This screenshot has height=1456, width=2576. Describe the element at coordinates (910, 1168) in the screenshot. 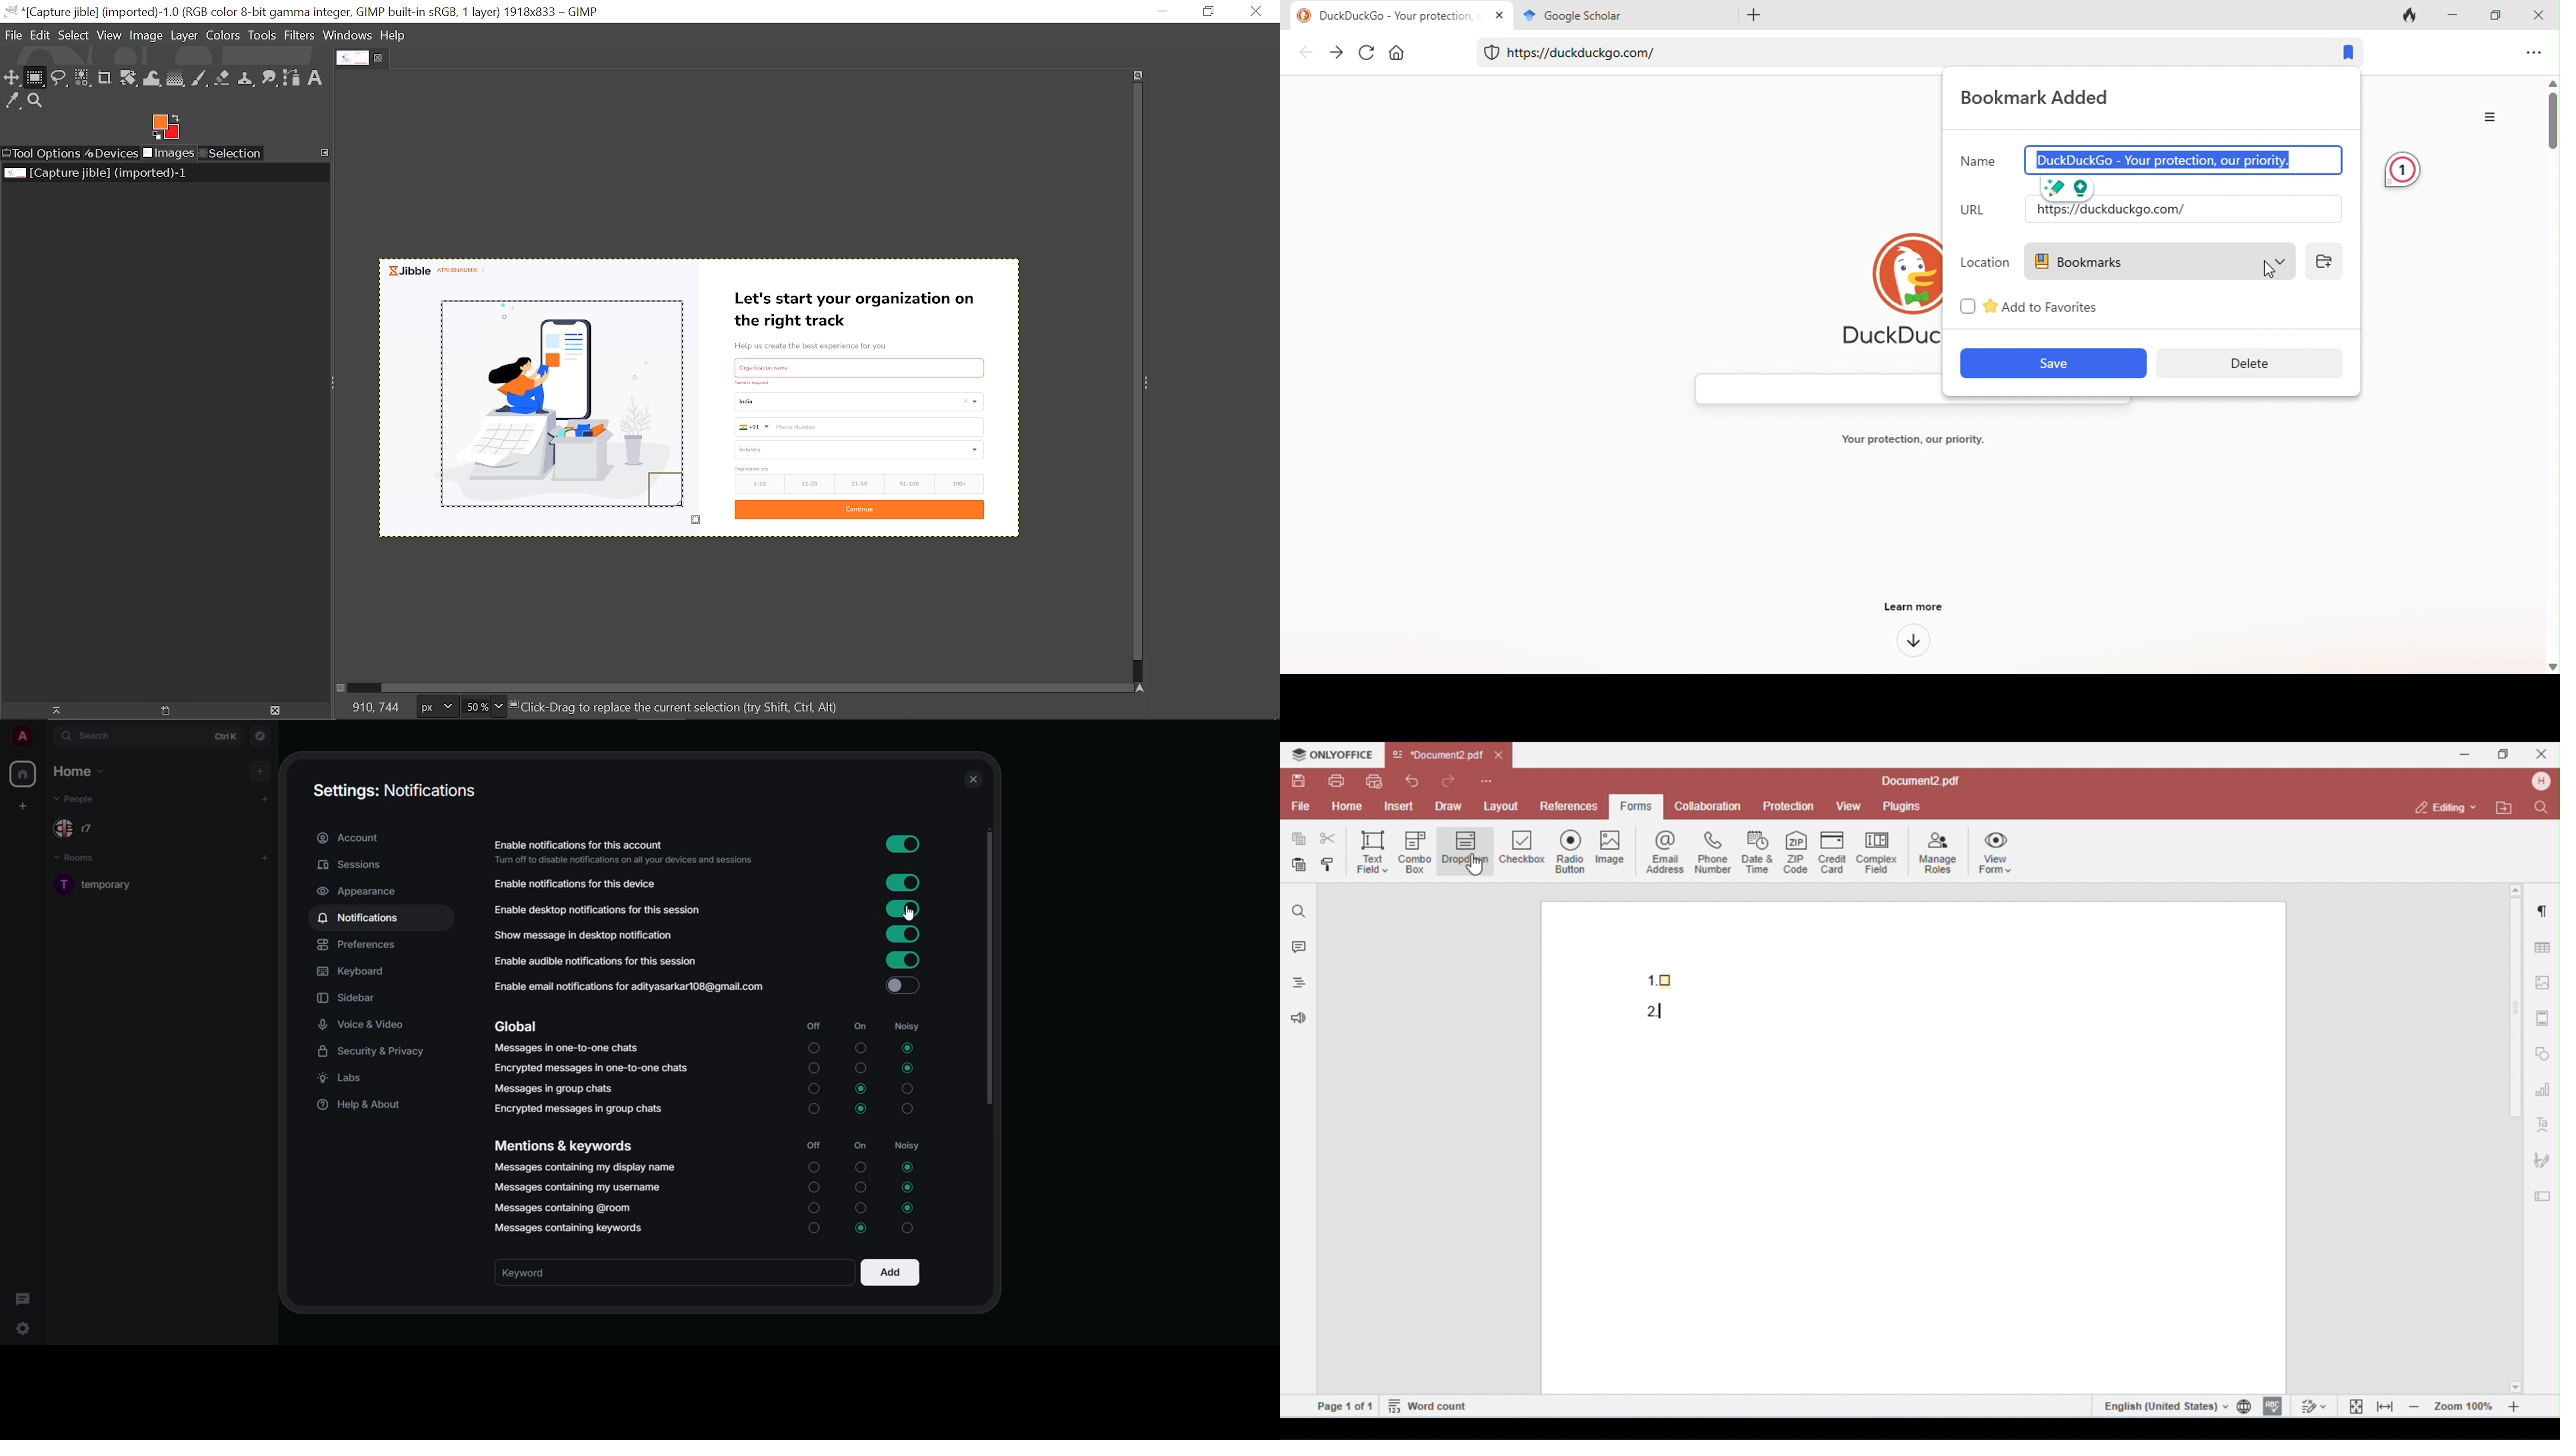

I see `selected` at that location.